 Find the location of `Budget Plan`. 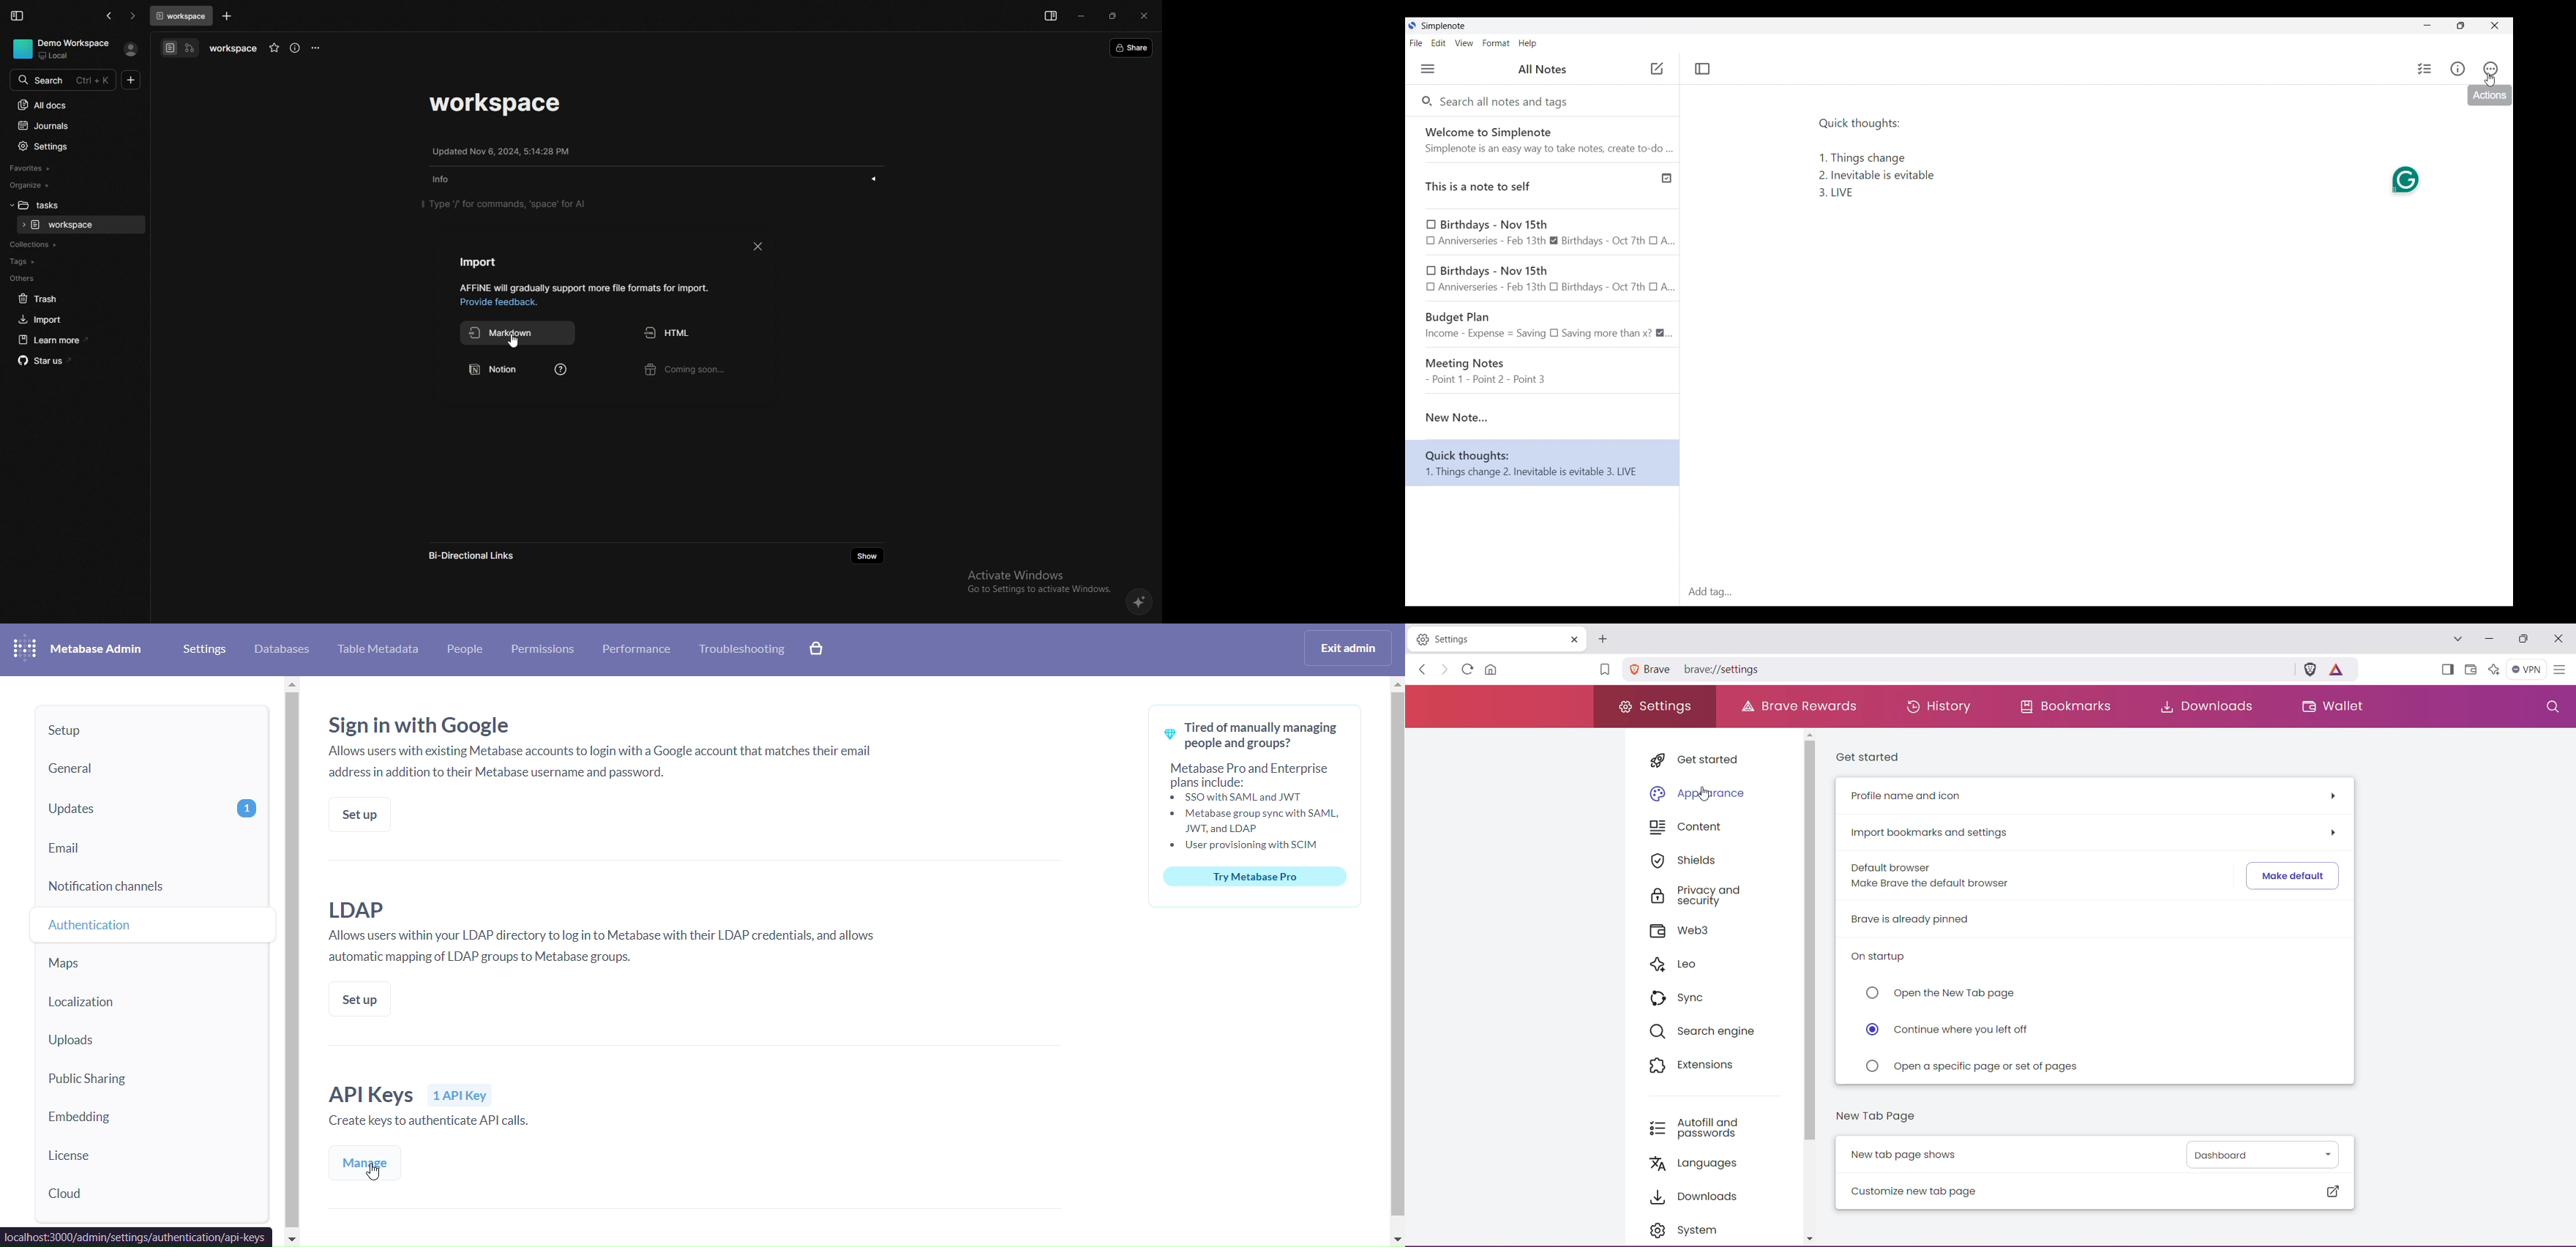

Budget Plan is located at coordinates (1543, 323).